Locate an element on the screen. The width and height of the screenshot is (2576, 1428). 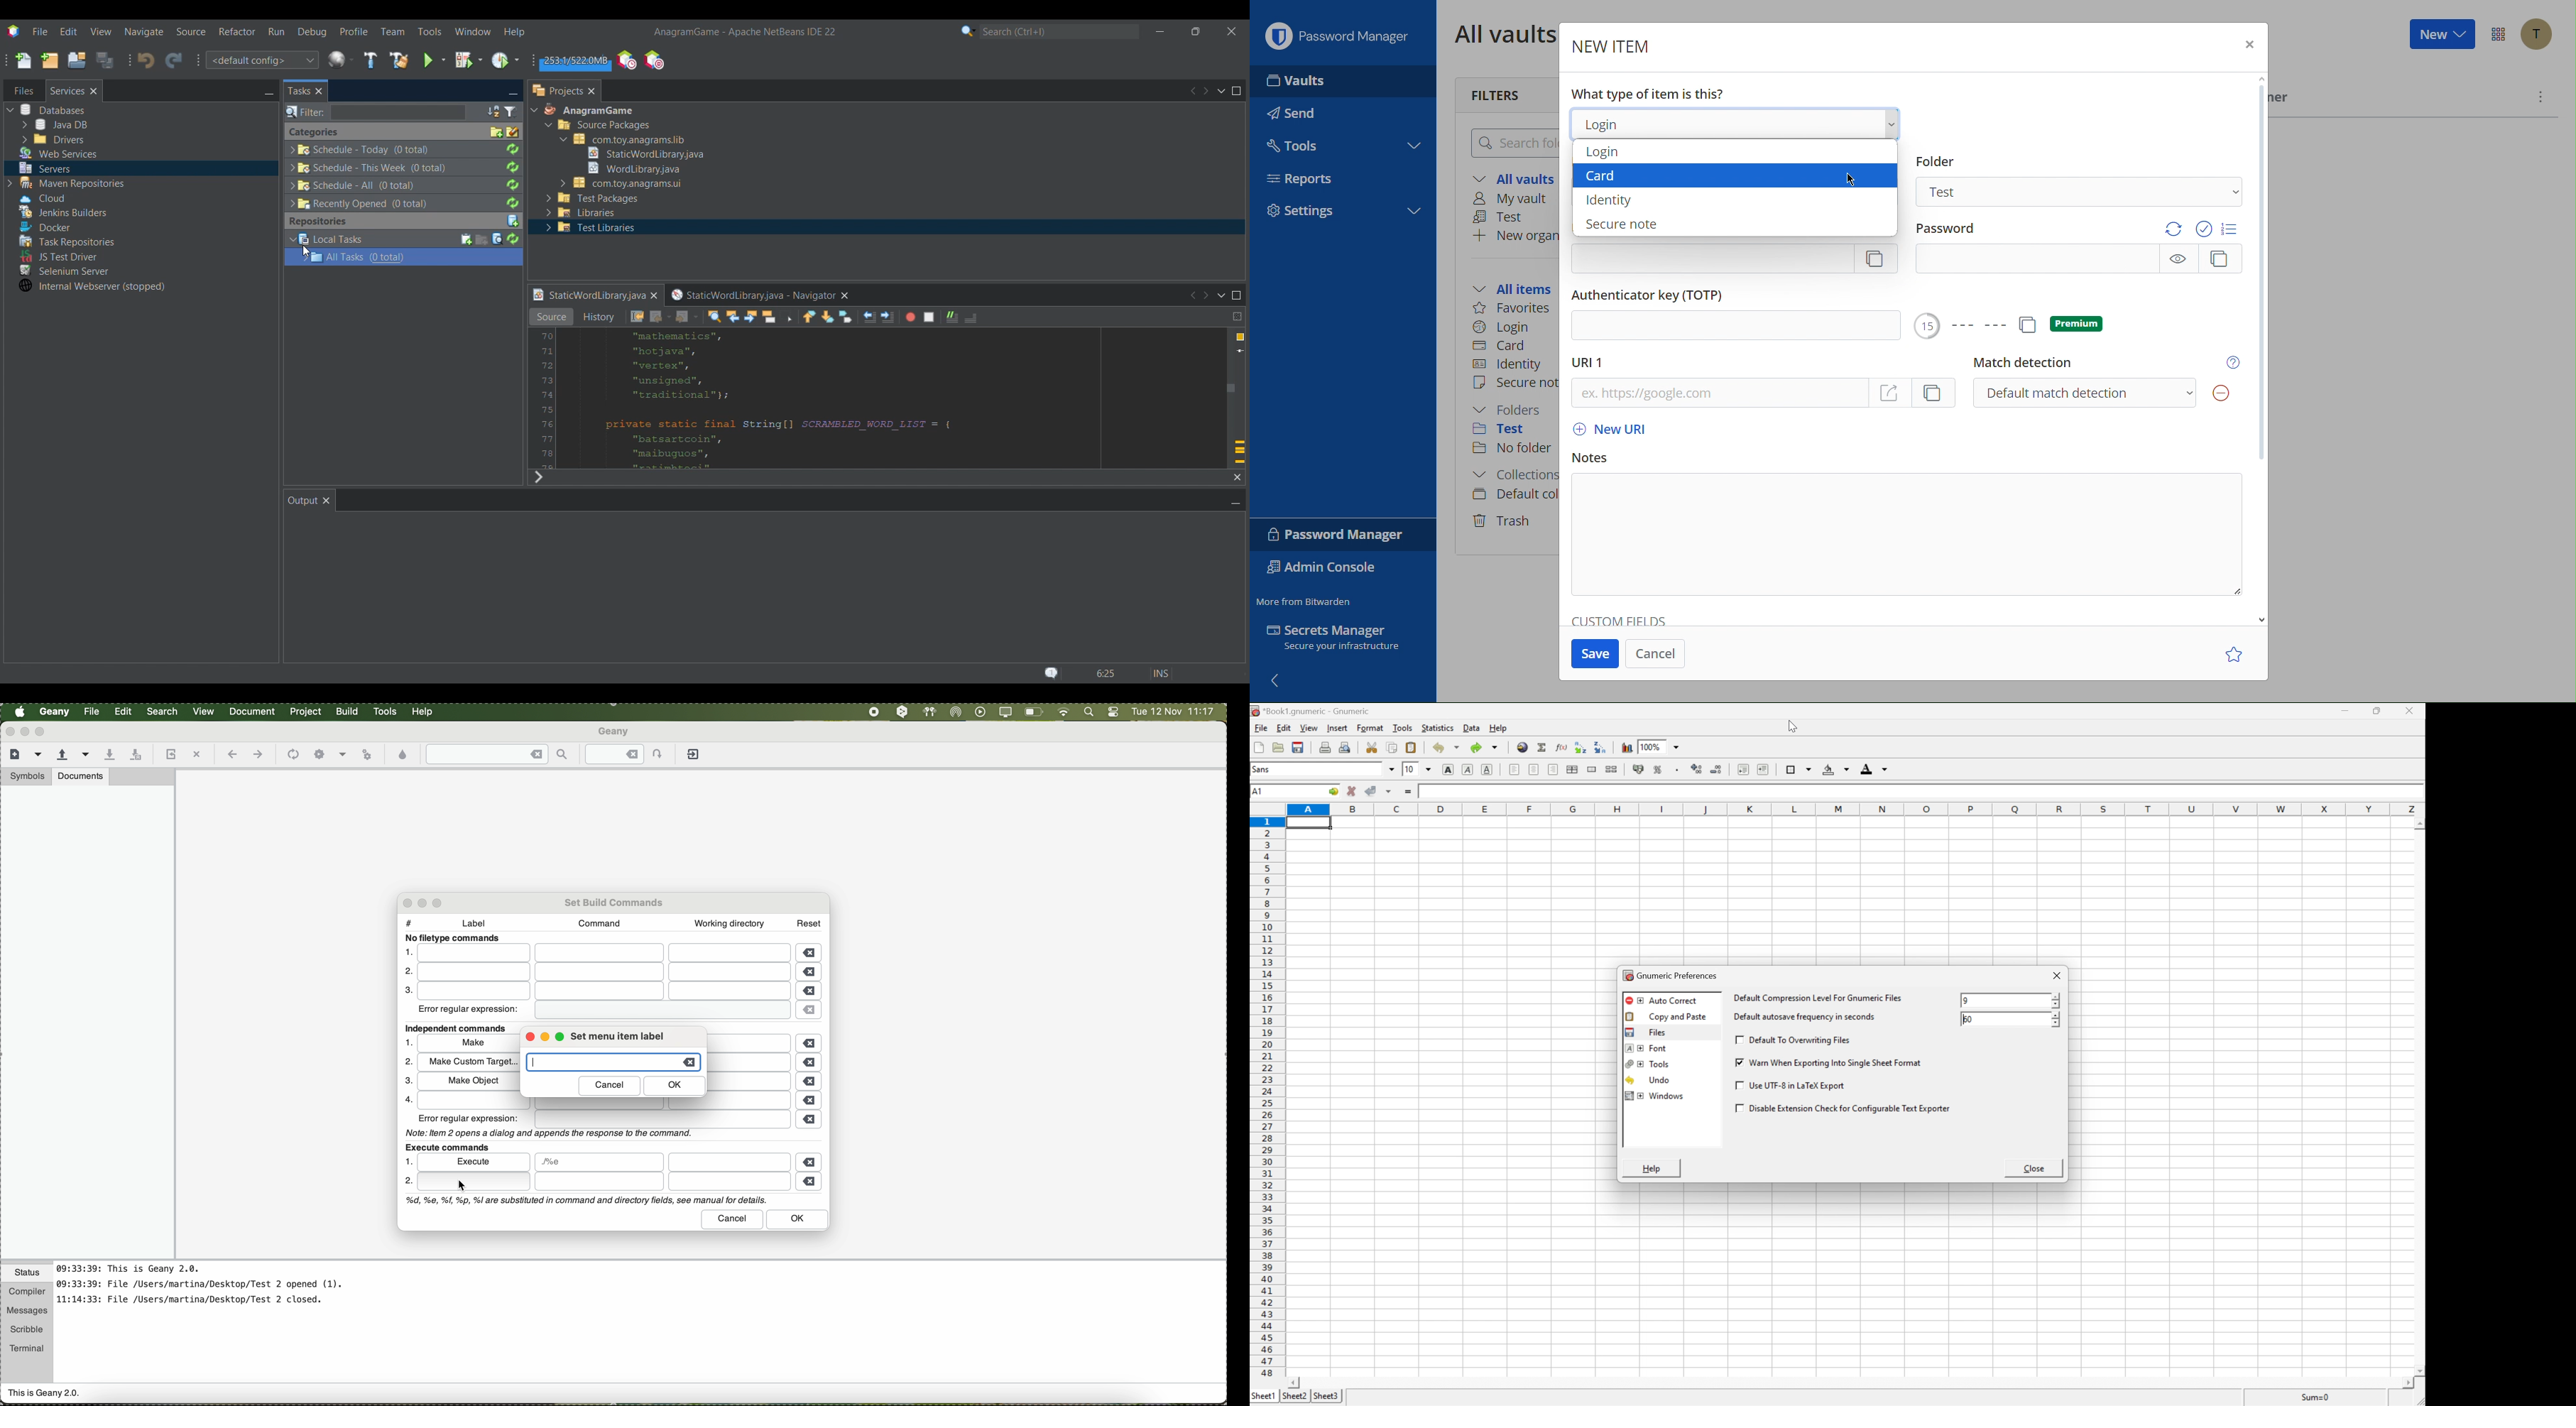
Secure note is located at coordinates (1511, 386).